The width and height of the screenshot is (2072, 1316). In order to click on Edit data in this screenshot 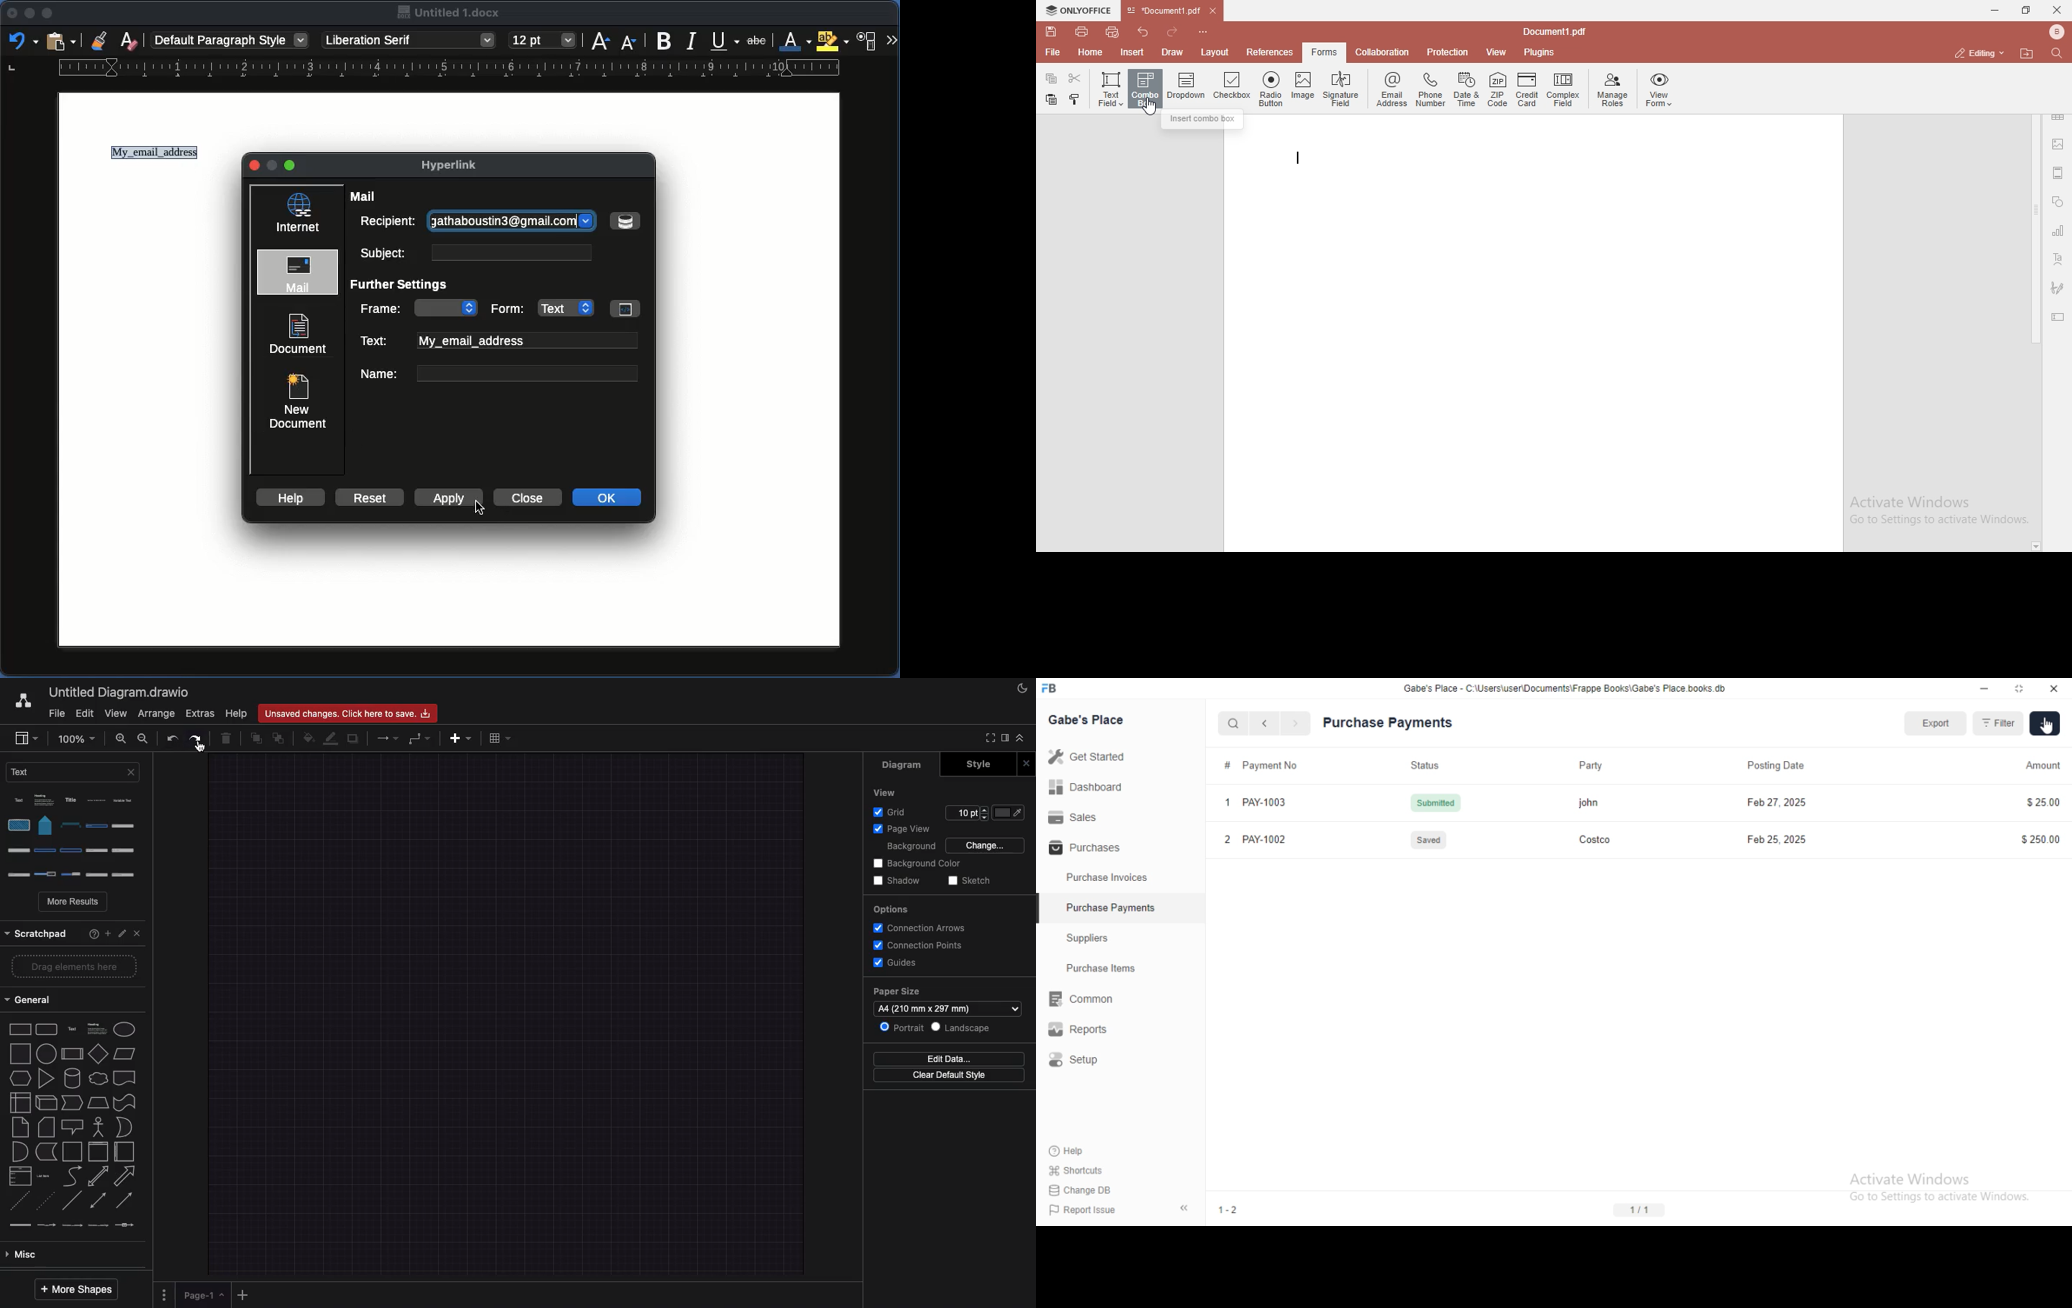, I will do `click(948, 1059)`.